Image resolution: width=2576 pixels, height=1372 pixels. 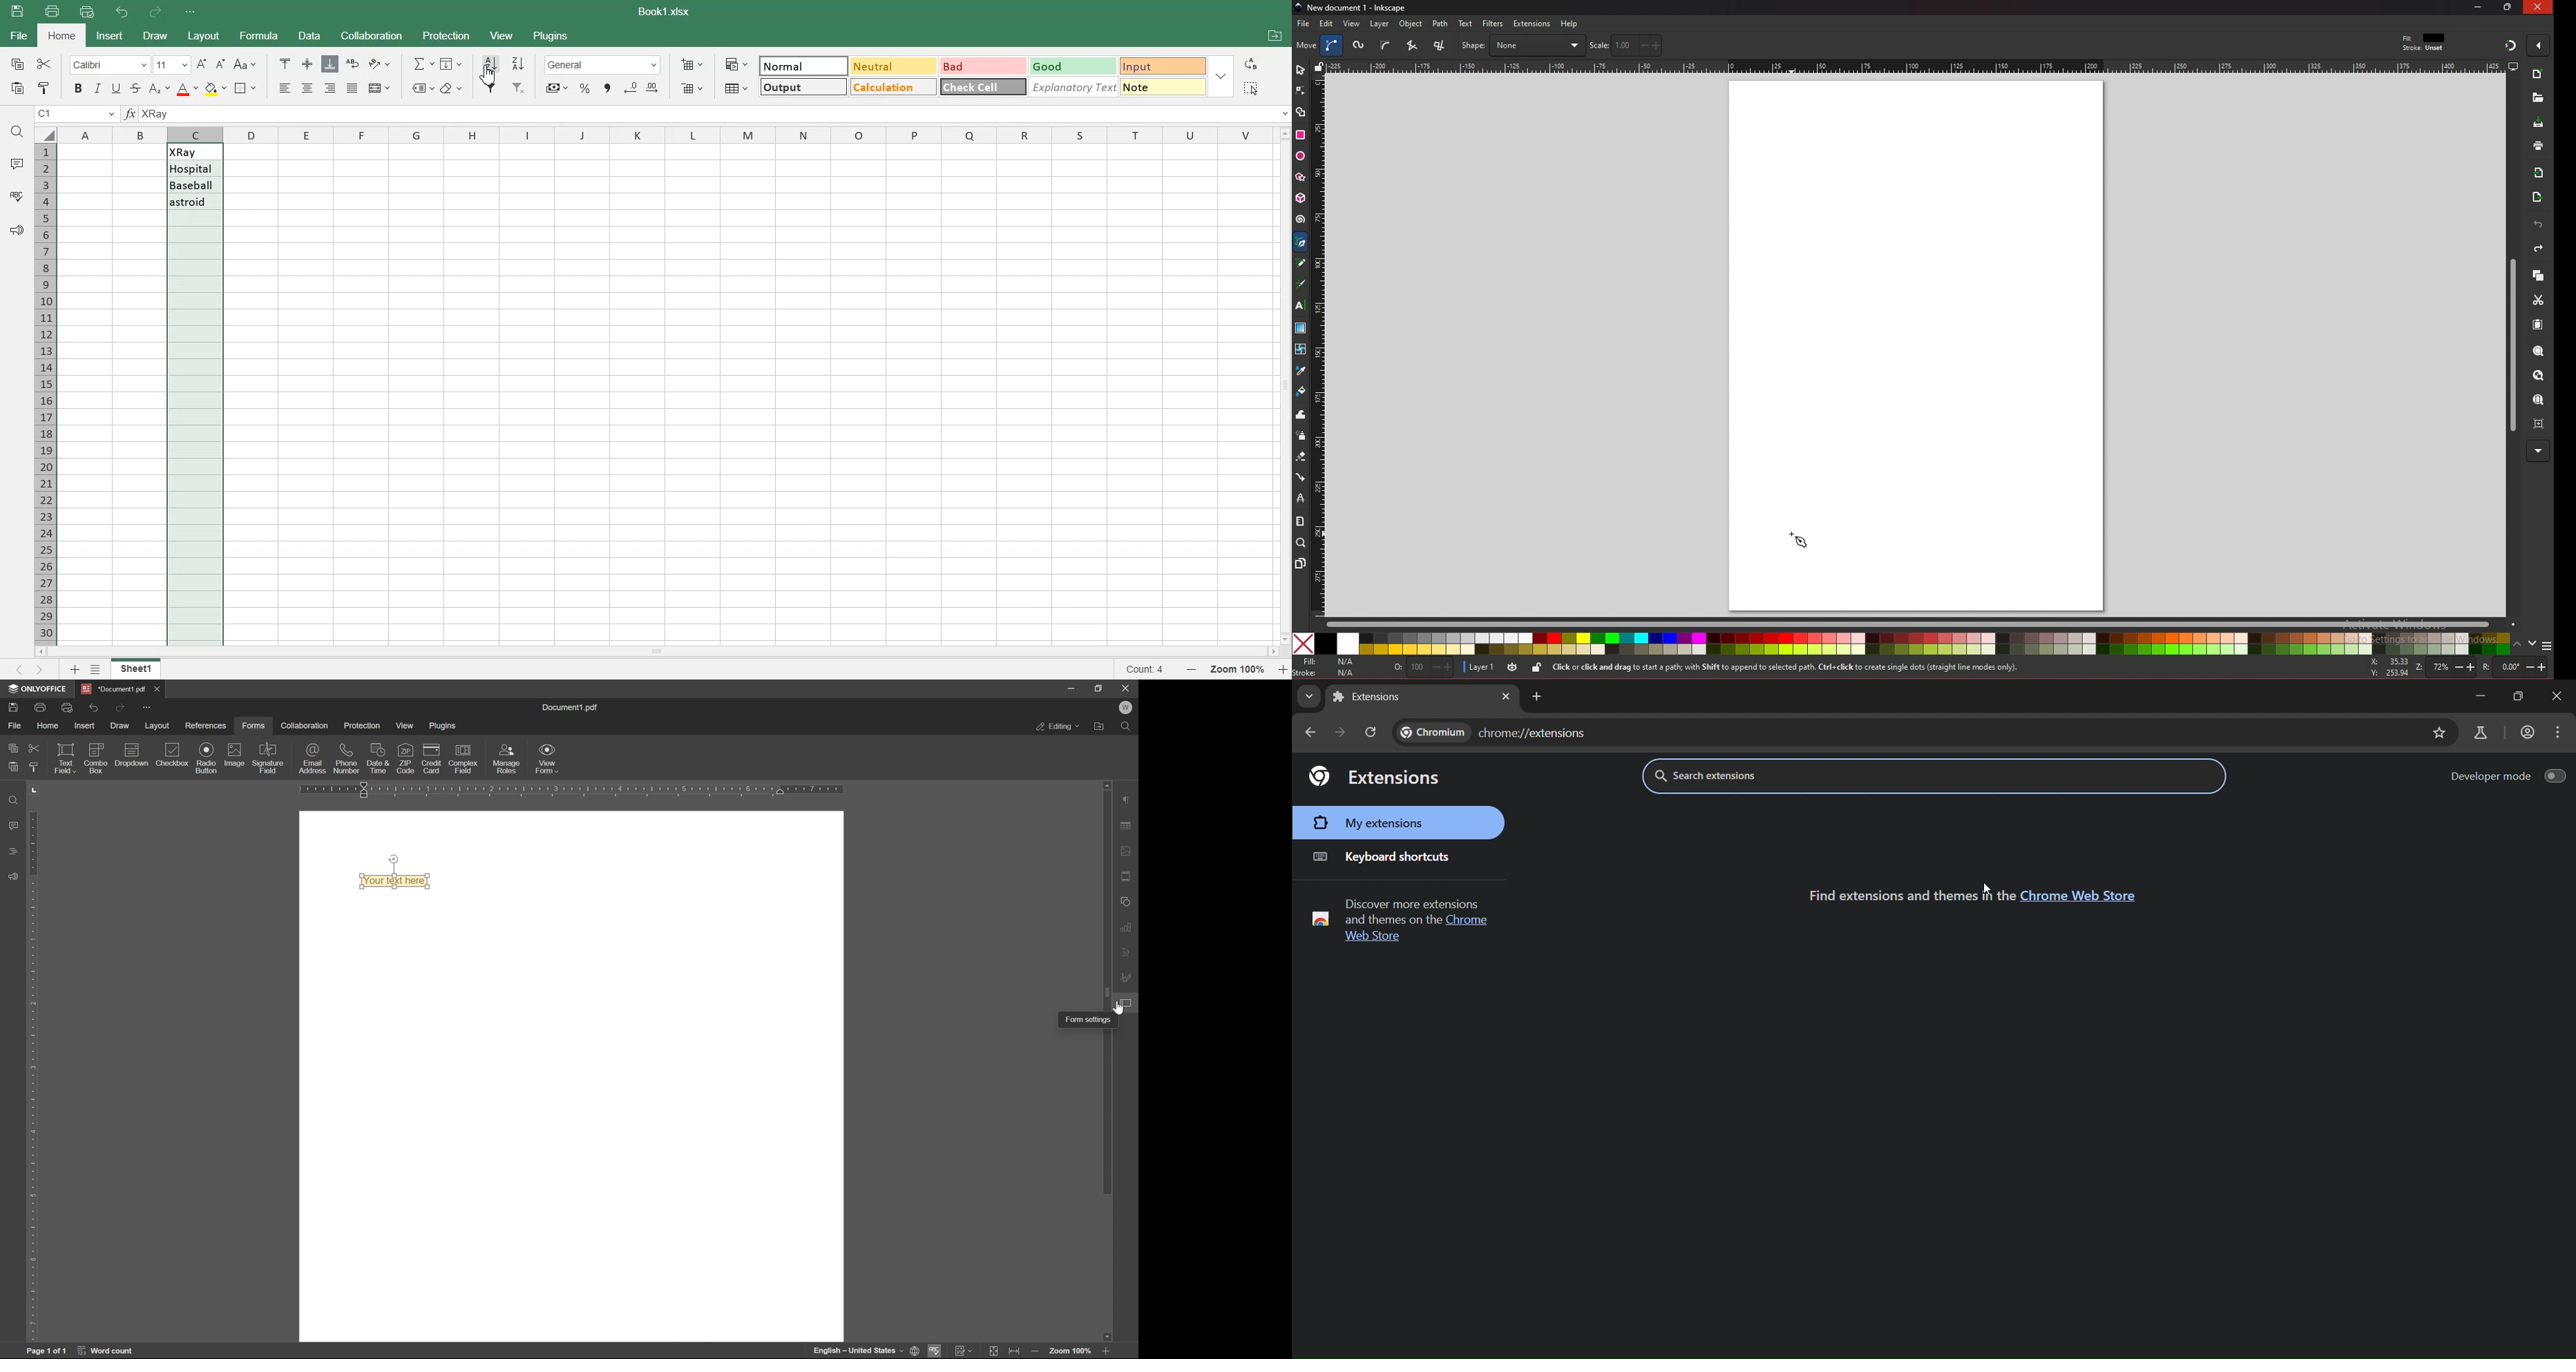 I want to click on cursor, so click(x=1799, y=539).